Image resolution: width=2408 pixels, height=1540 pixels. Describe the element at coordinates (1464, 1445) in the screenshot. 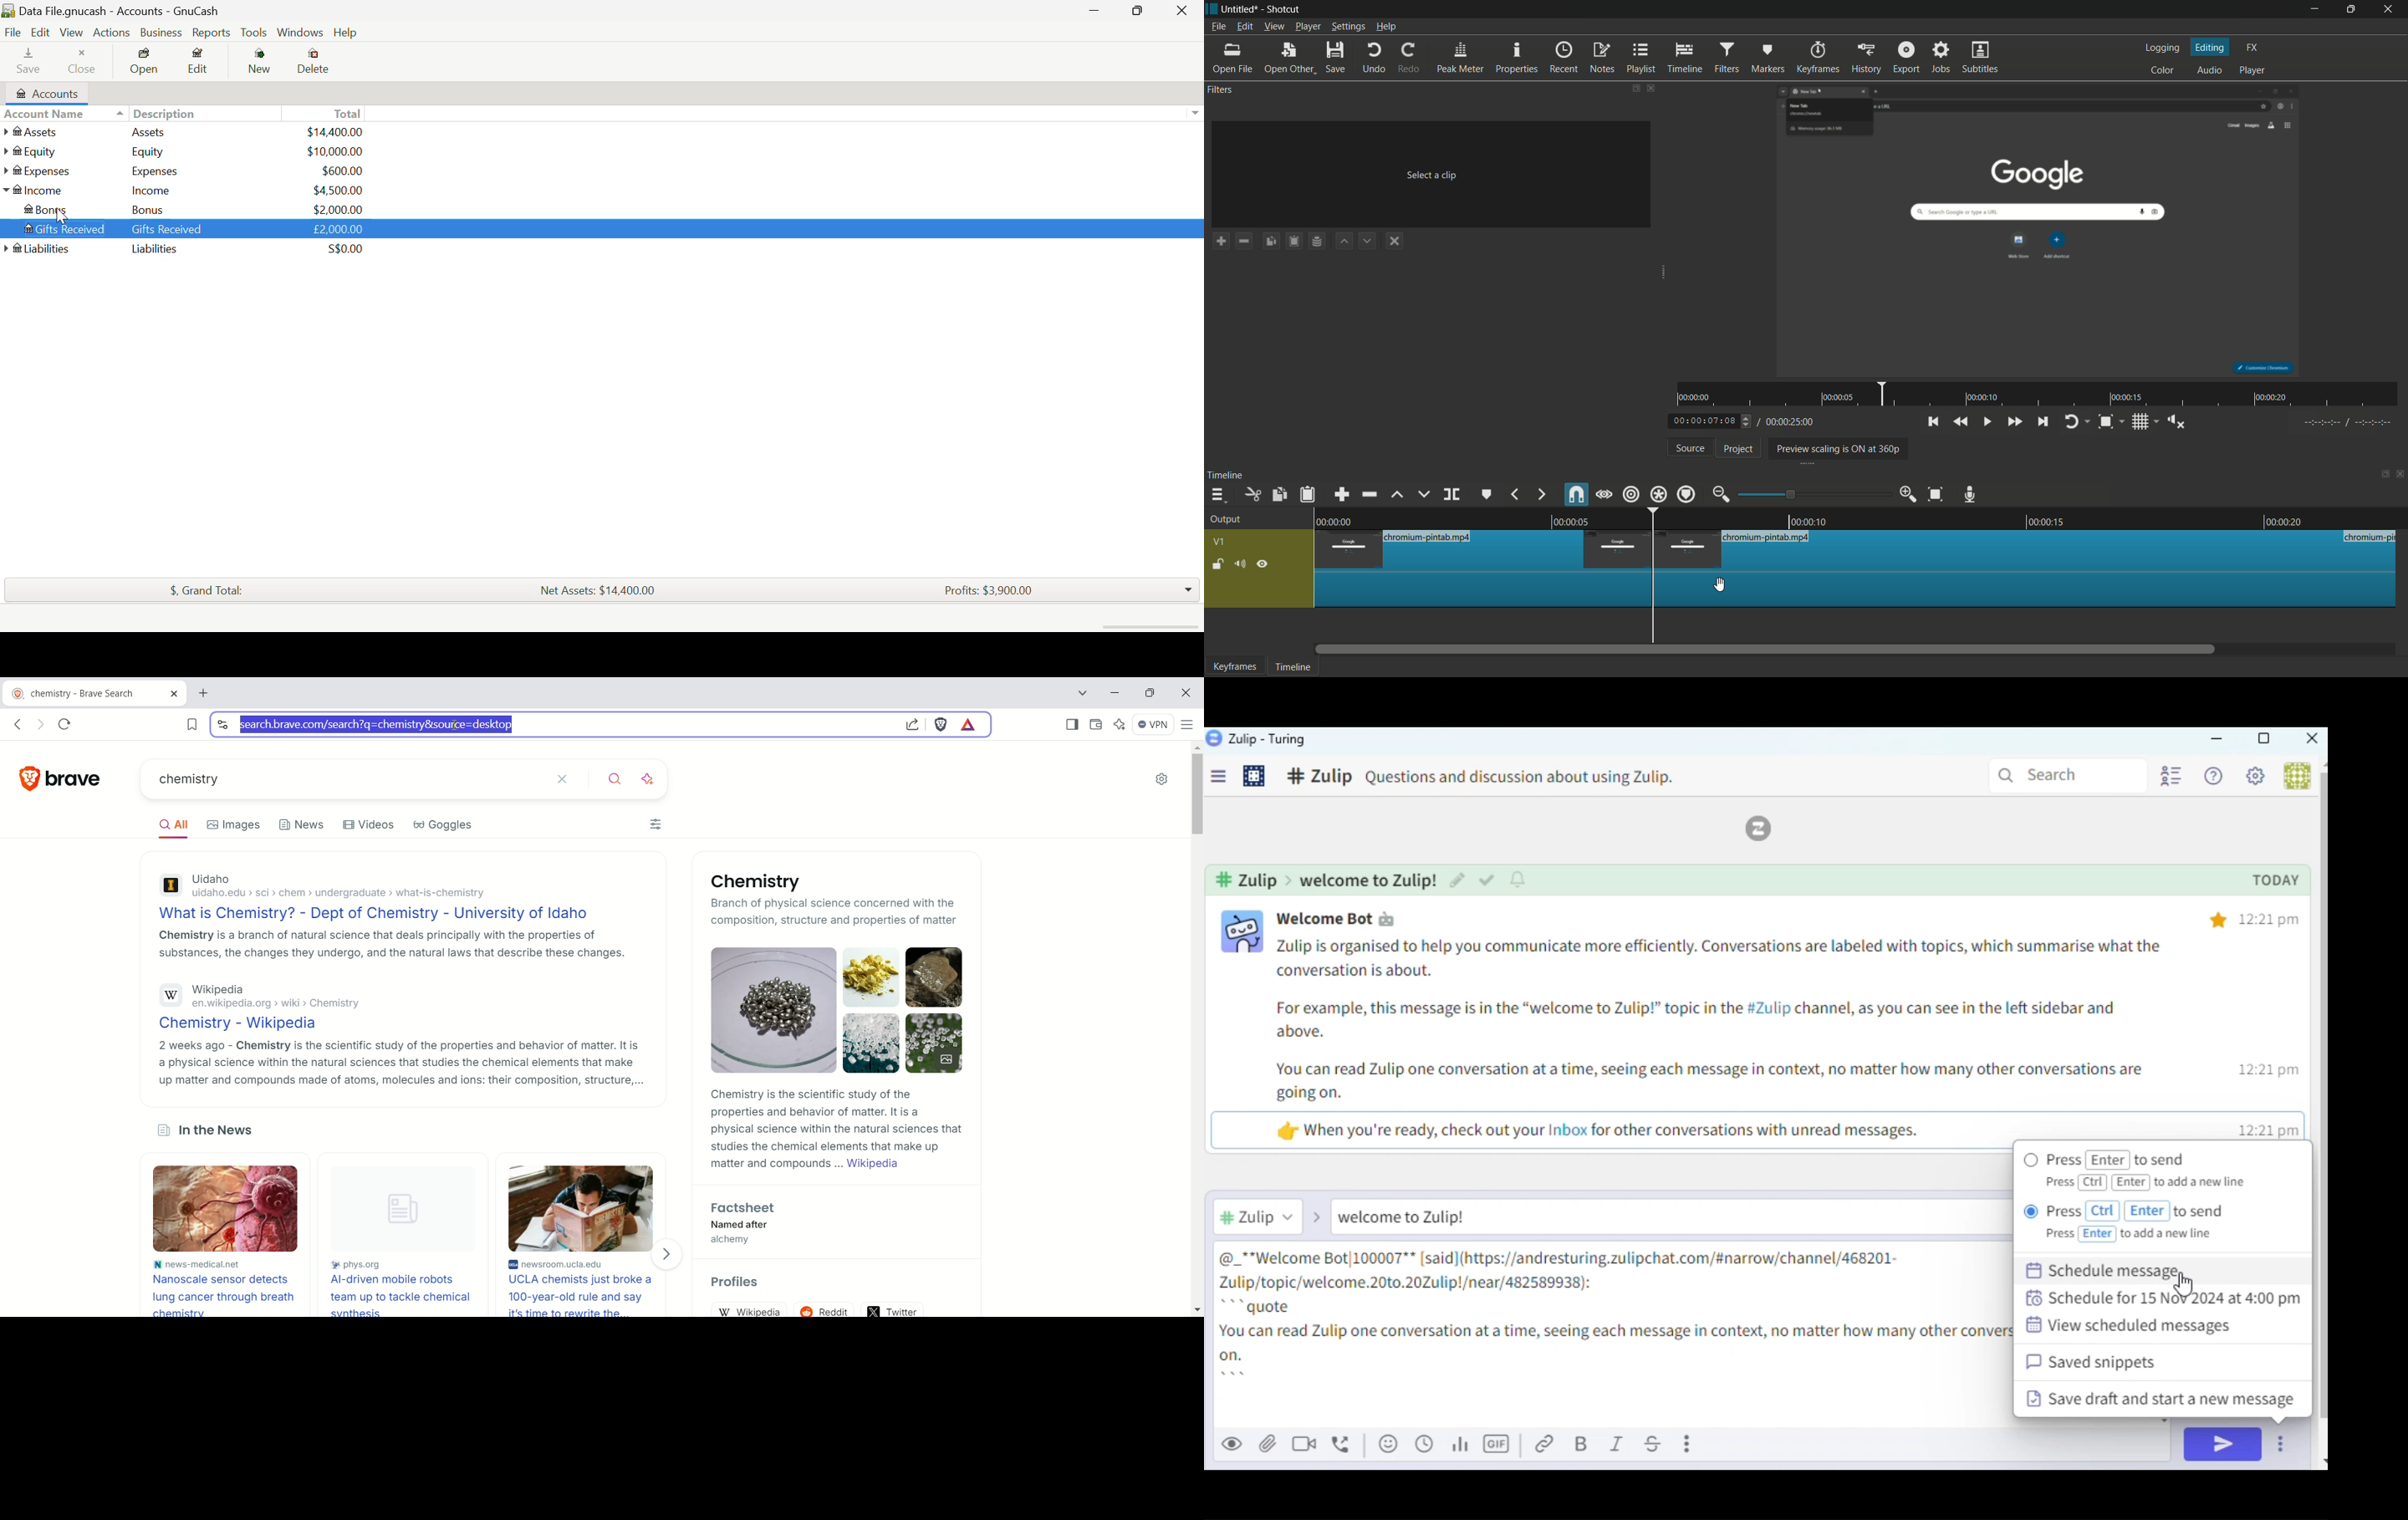

I see `Stats` at that location.